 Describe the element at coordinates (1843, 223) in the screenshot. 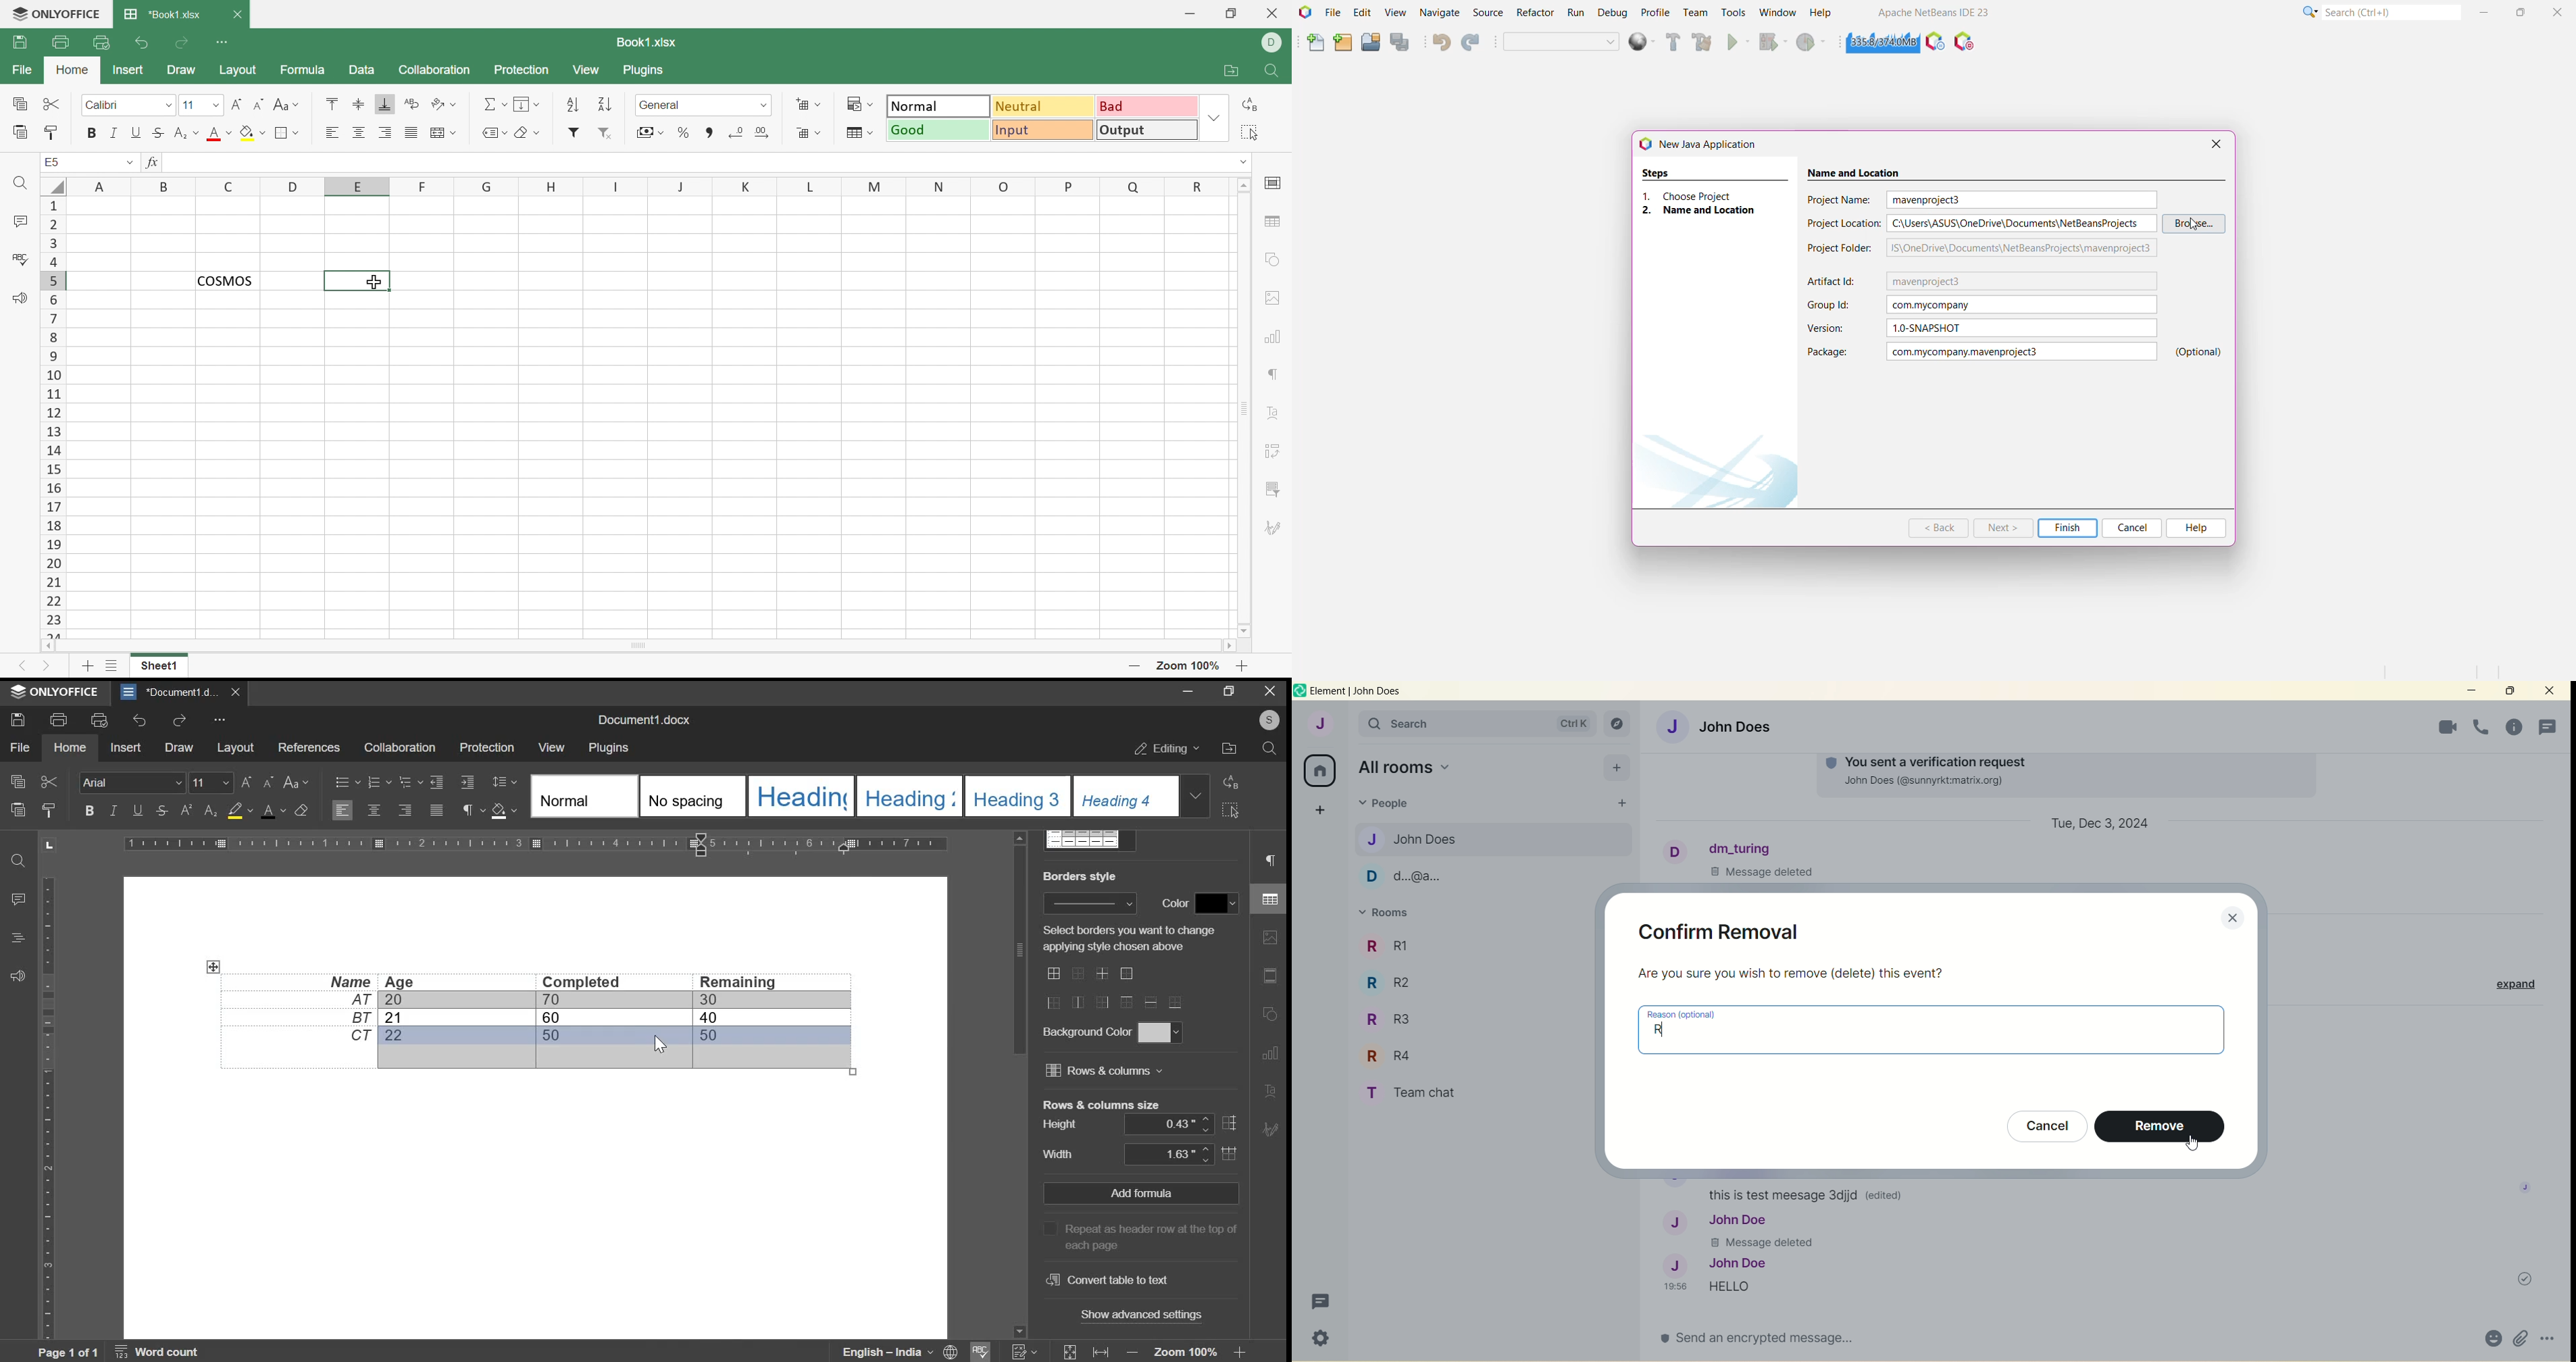

I see `Project Location` at that location.